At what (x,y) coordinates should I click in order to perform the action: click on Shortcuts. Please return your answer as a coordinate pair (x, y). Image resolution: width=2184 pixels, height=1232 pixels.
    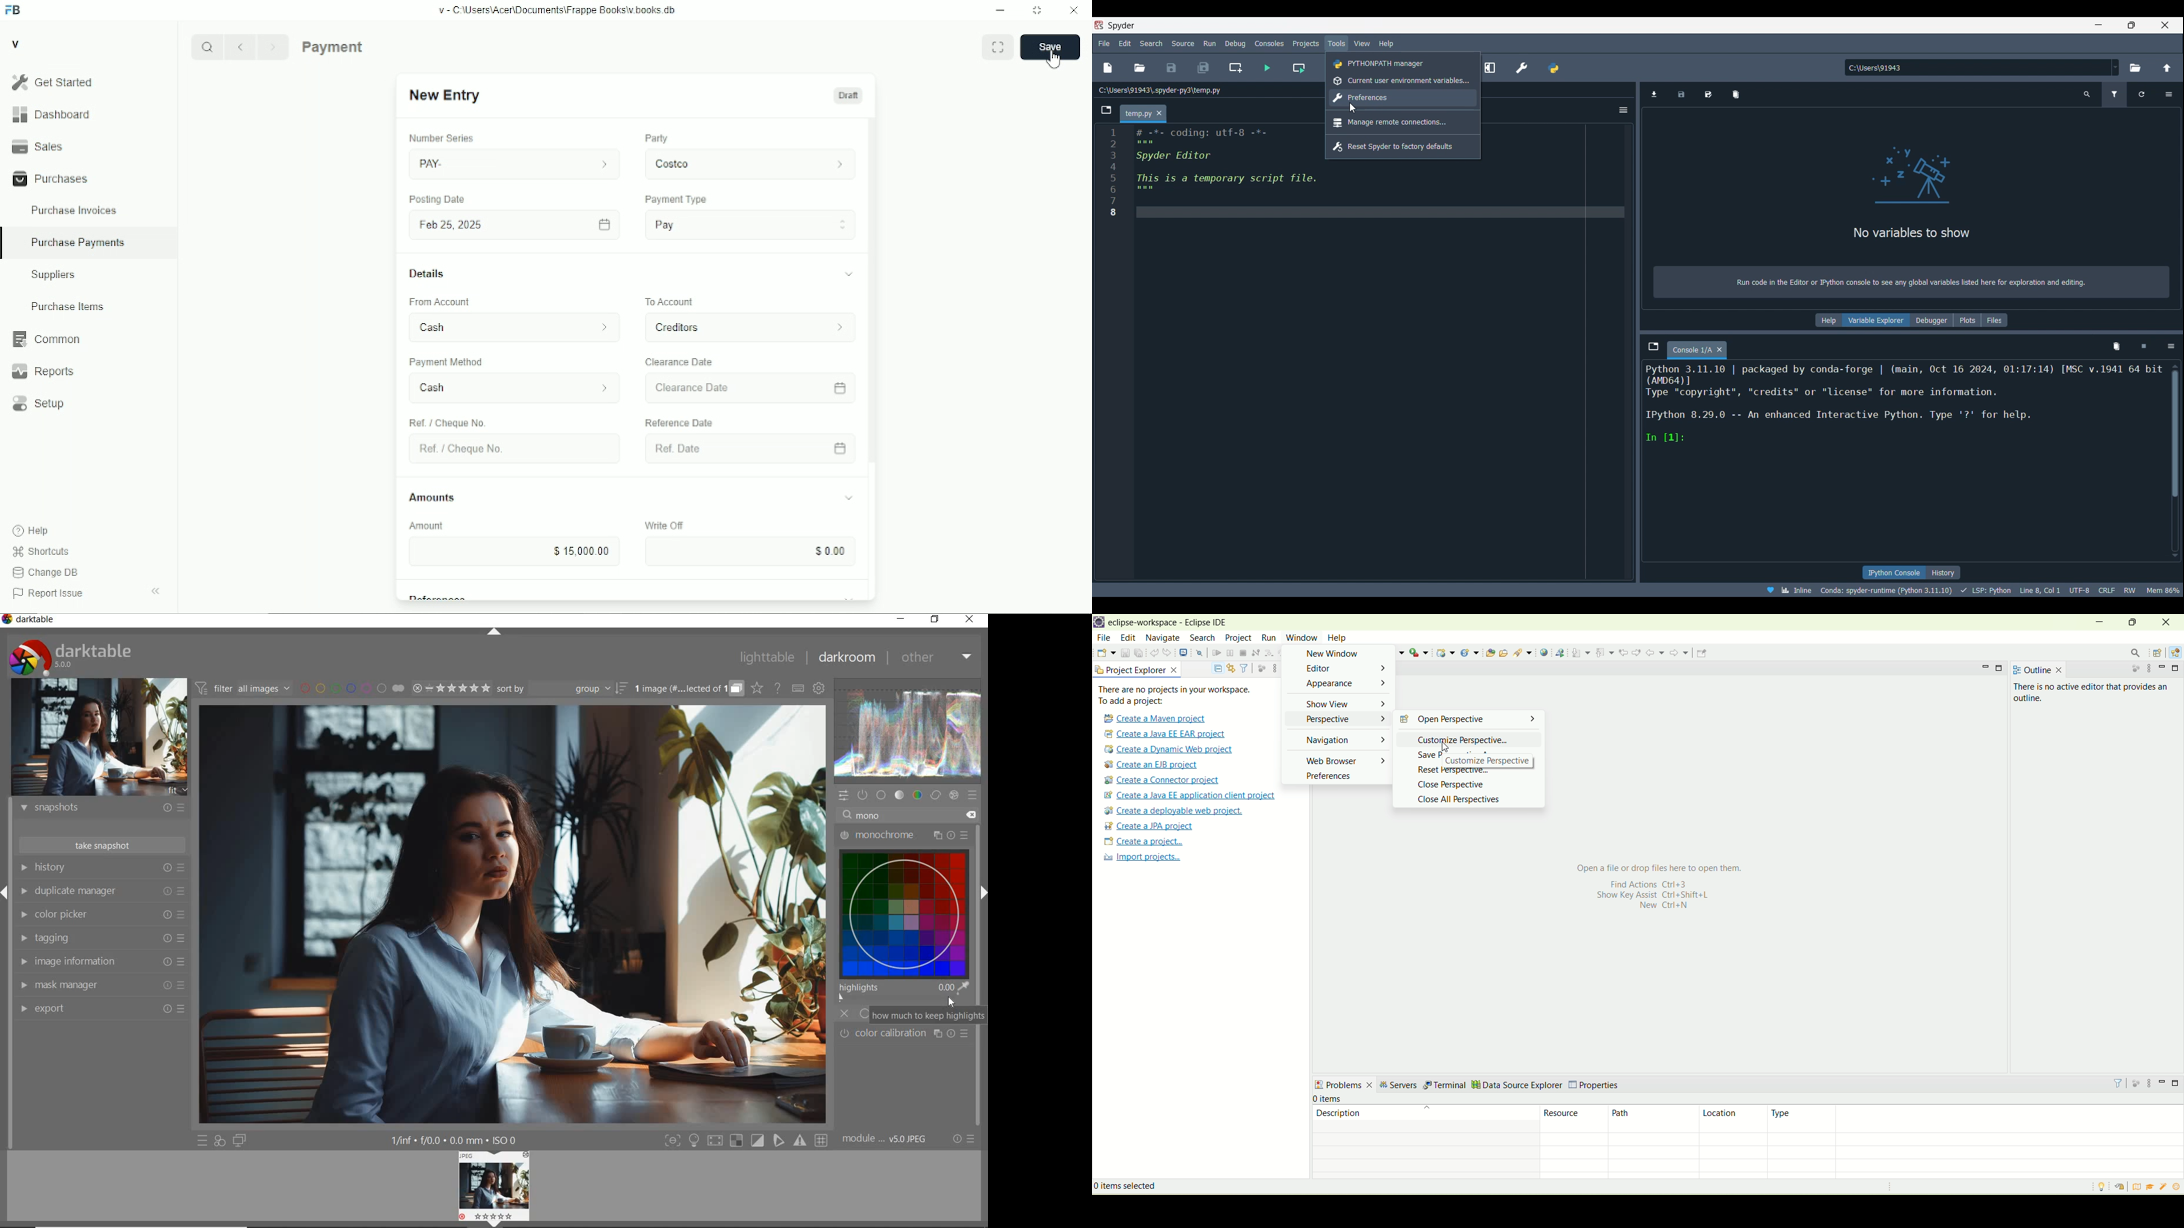
    Looking at the image, I should click on (41, 552).